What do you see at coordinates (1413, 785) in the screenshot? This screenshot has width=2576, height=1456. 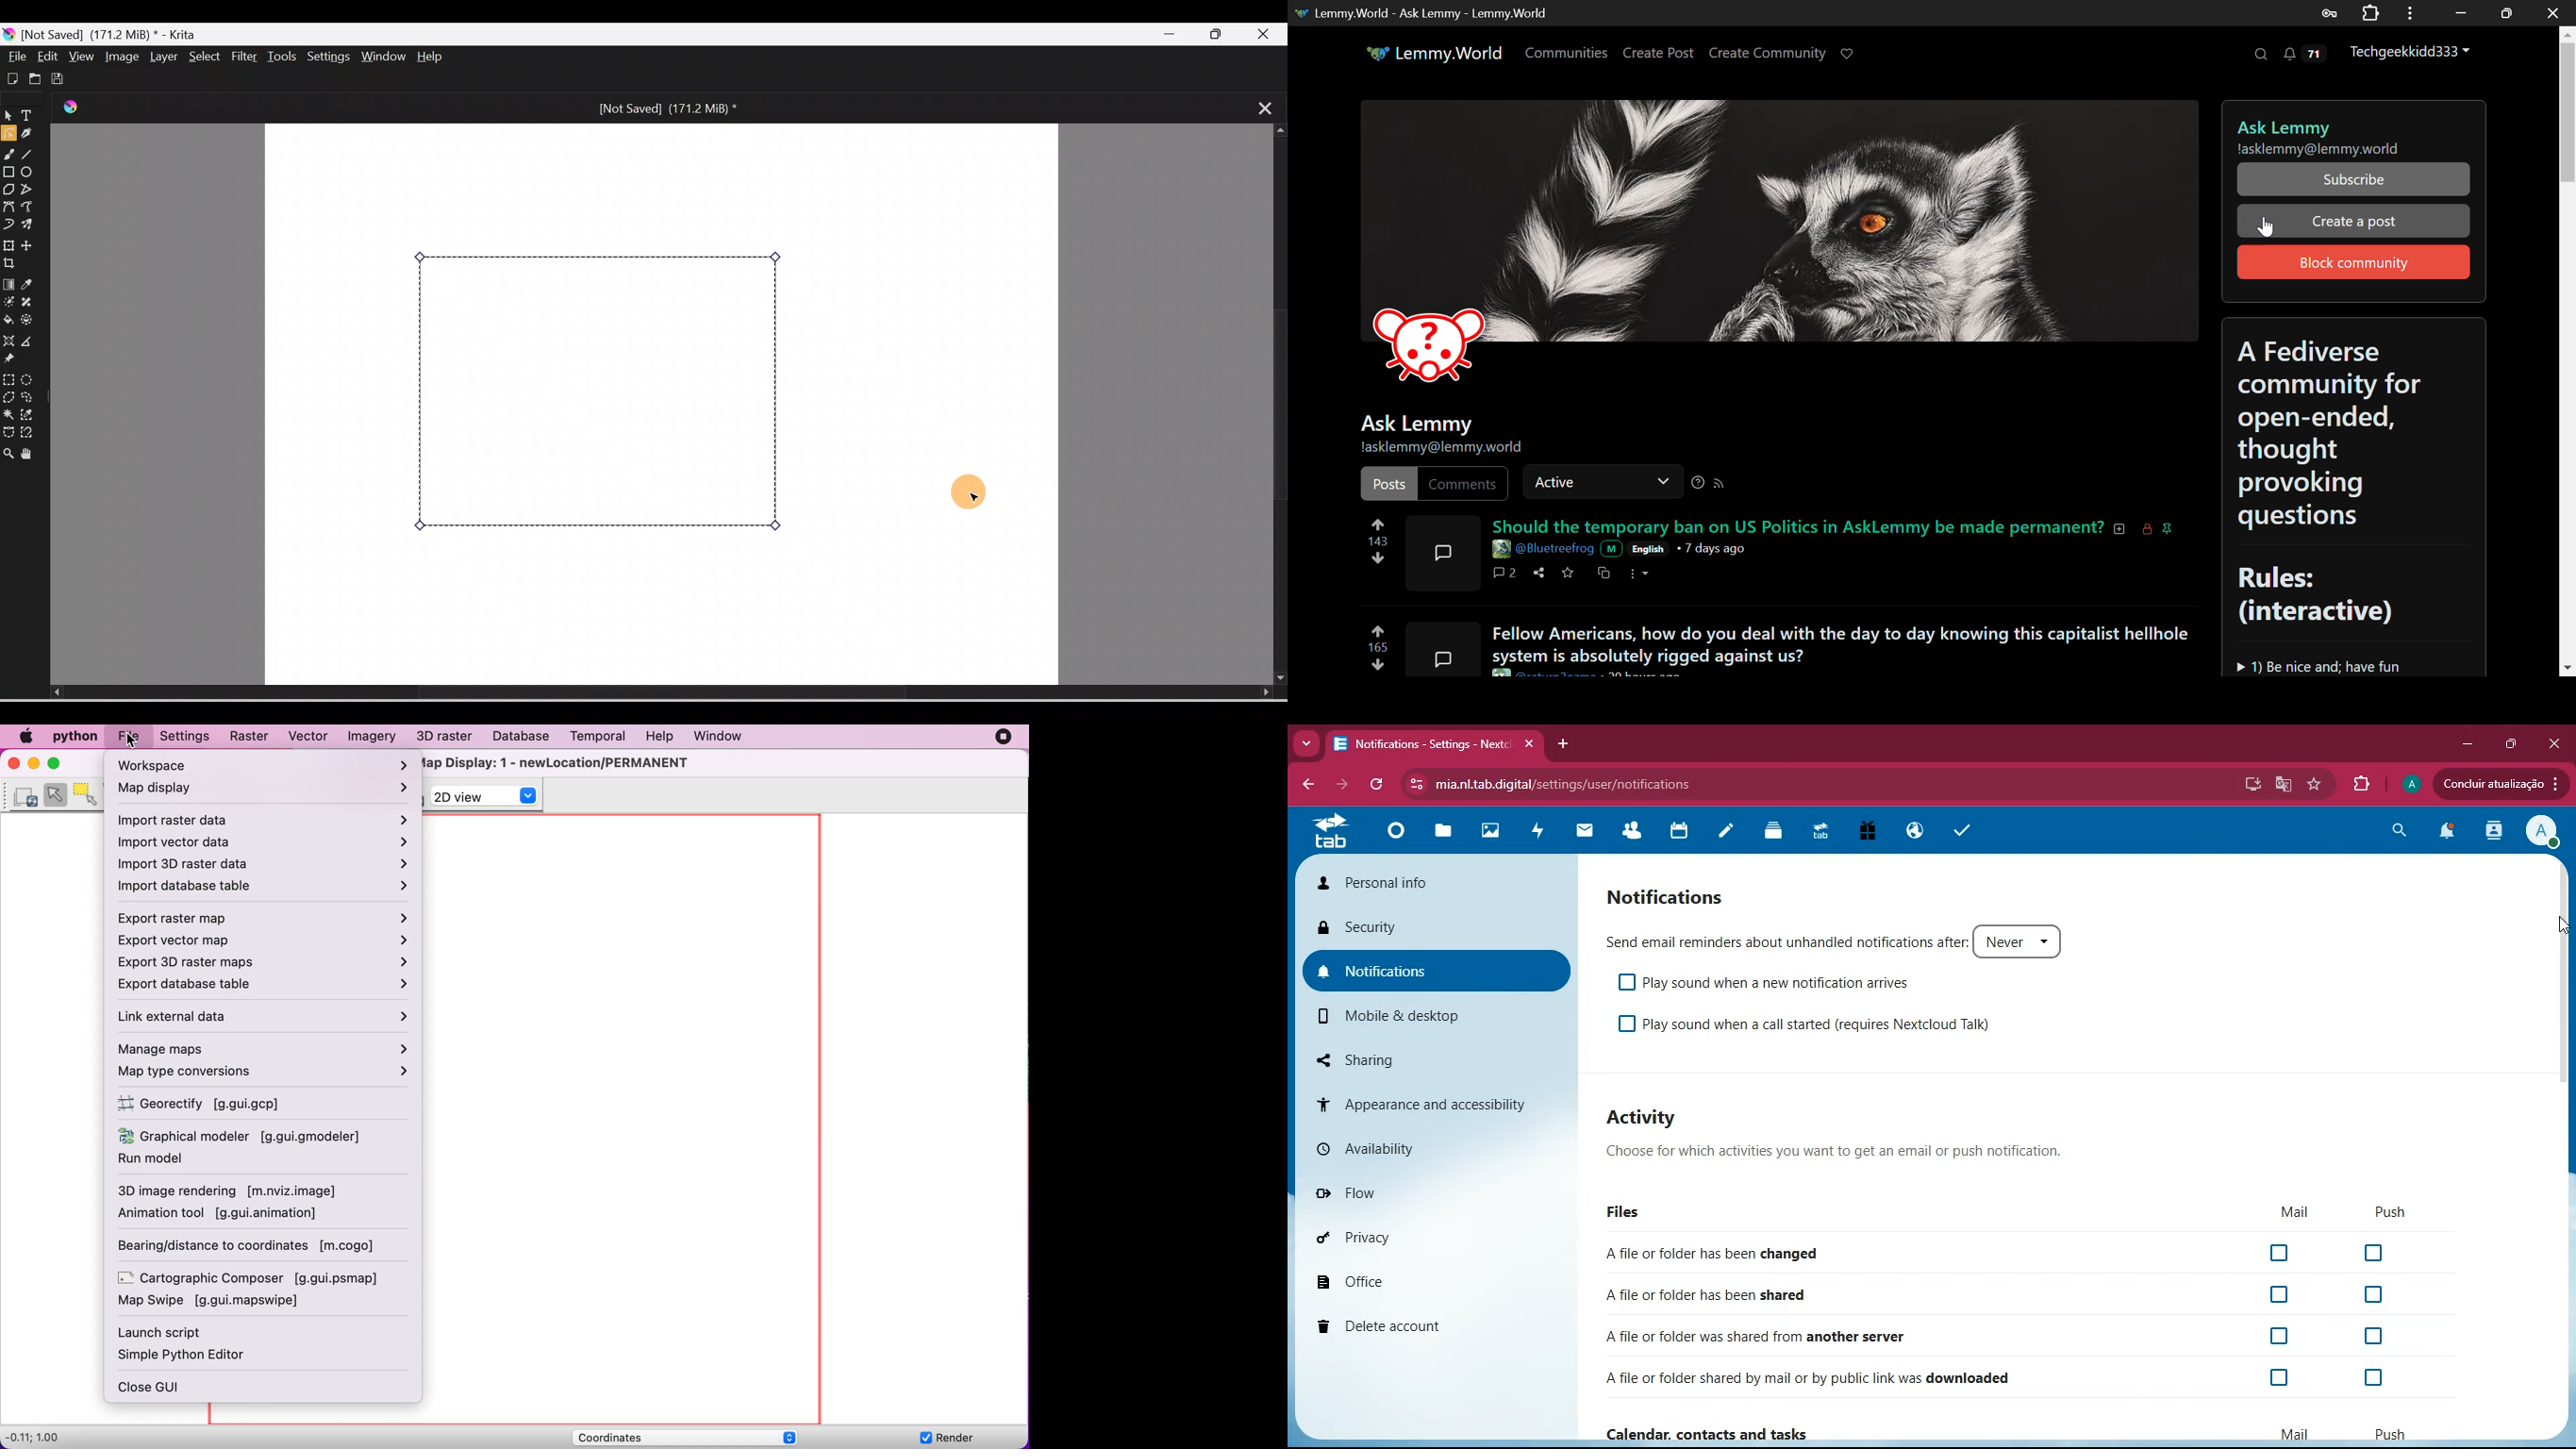 I see `view site information` at bounding box center [1413, 785].